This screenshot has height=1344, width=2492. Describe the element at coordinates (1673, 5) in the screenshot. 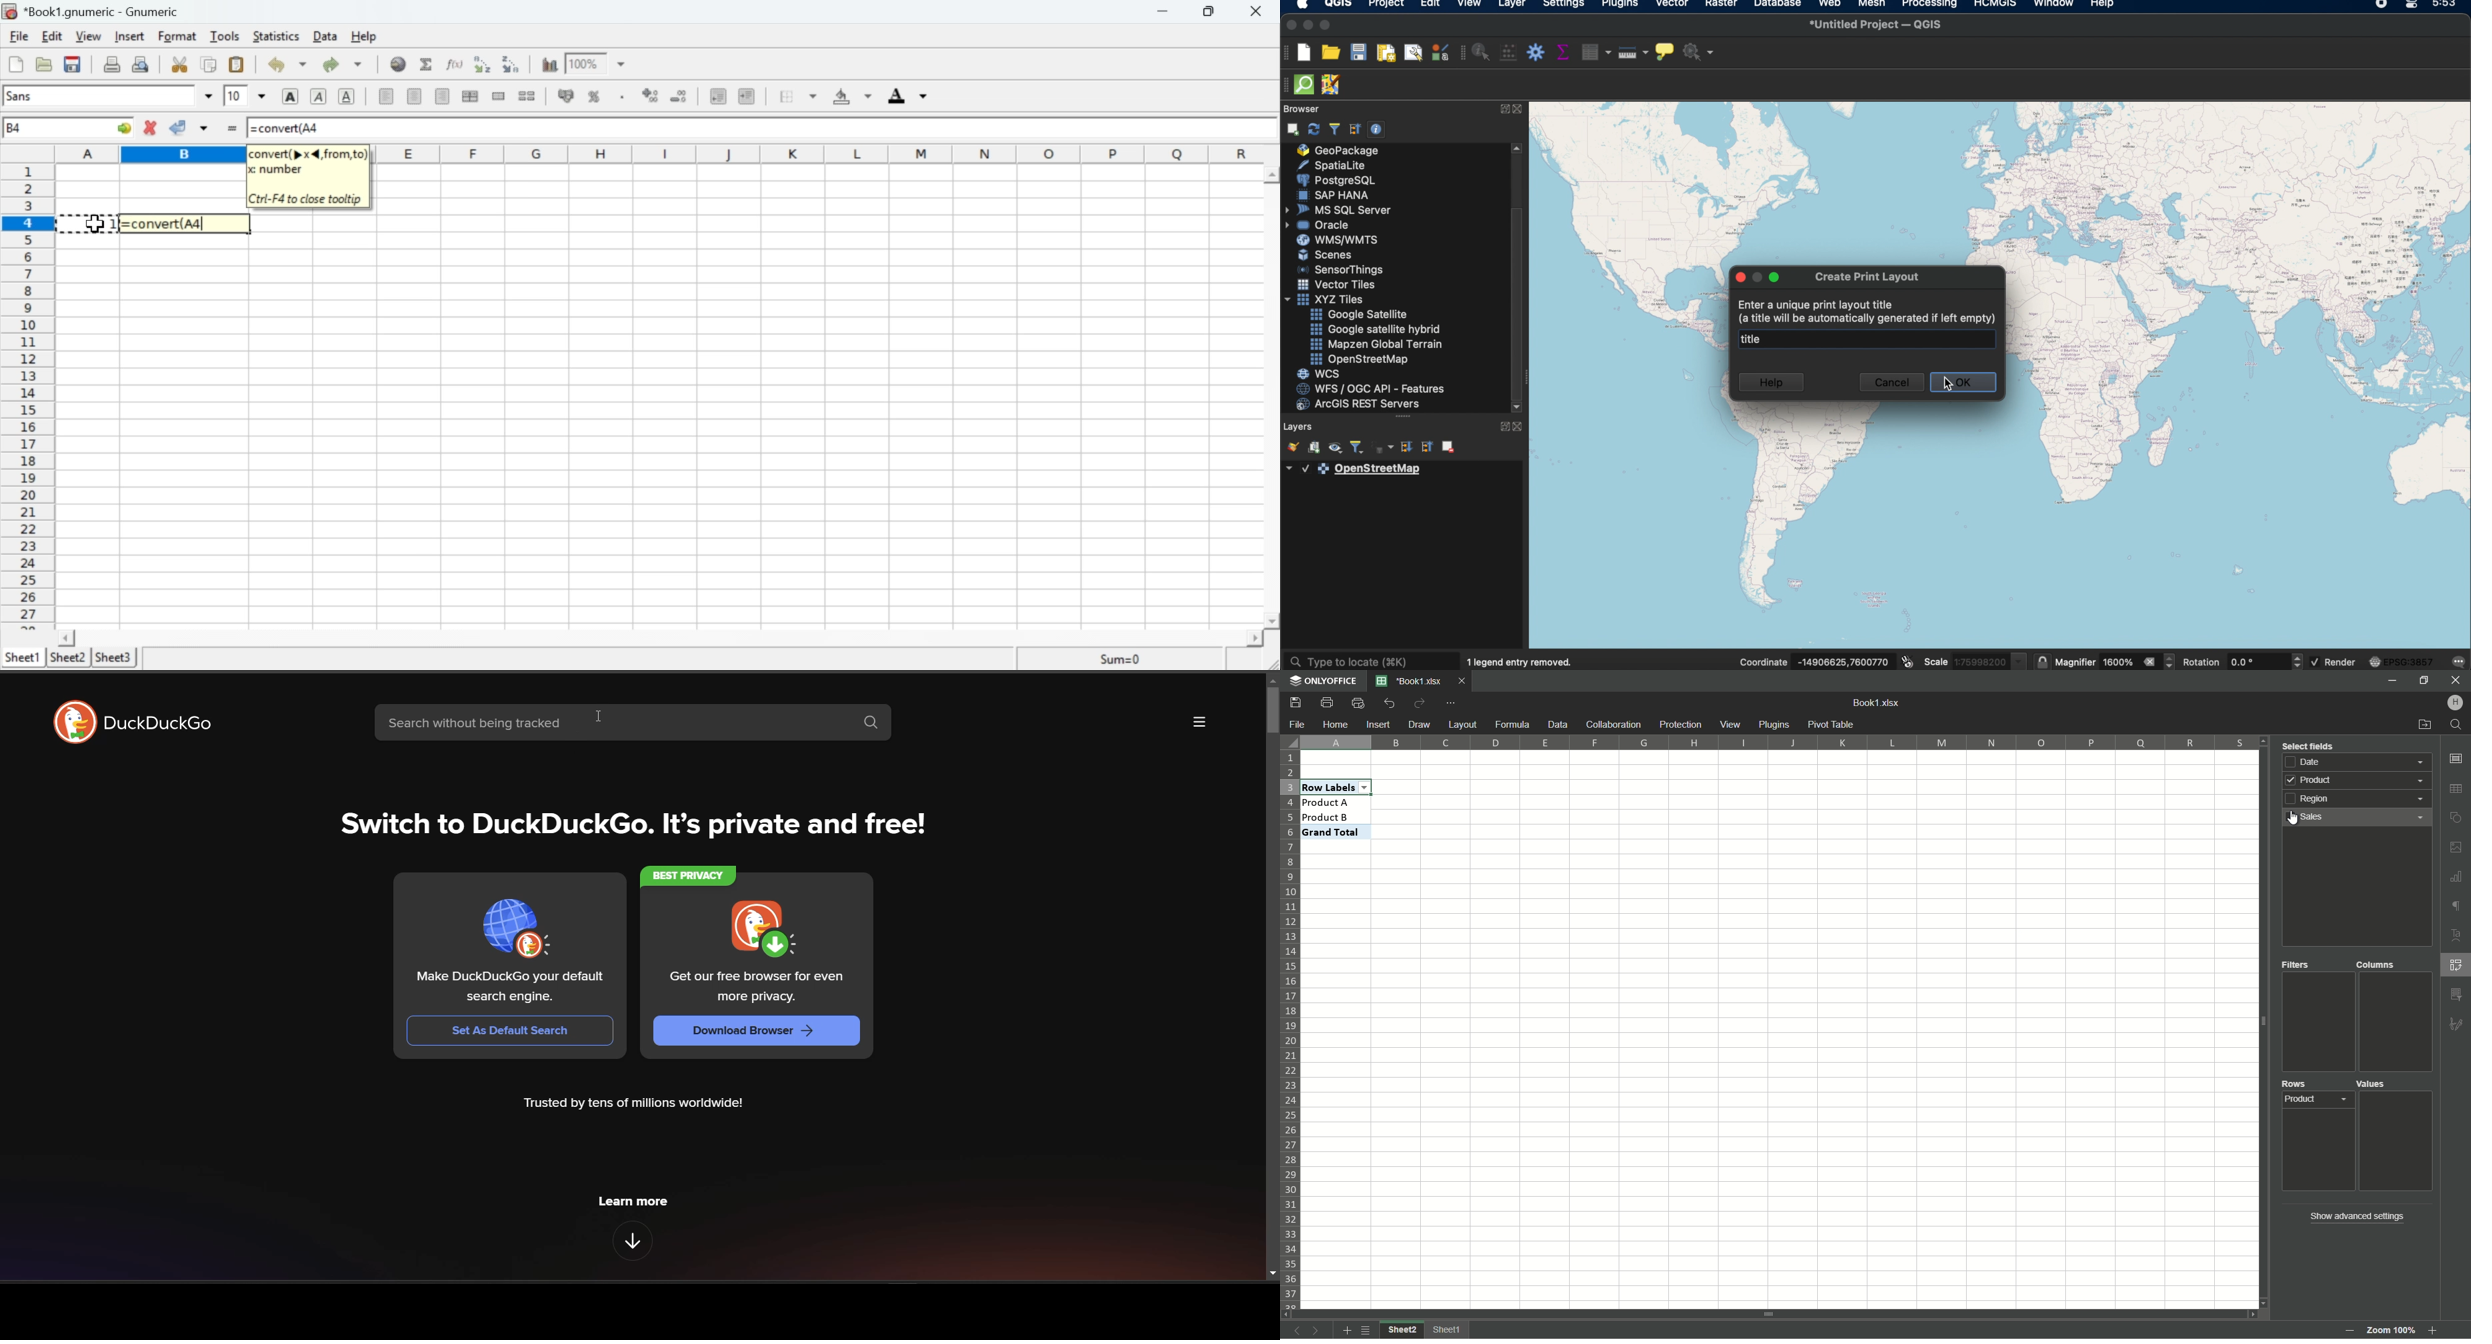

I see `vector` at that location.